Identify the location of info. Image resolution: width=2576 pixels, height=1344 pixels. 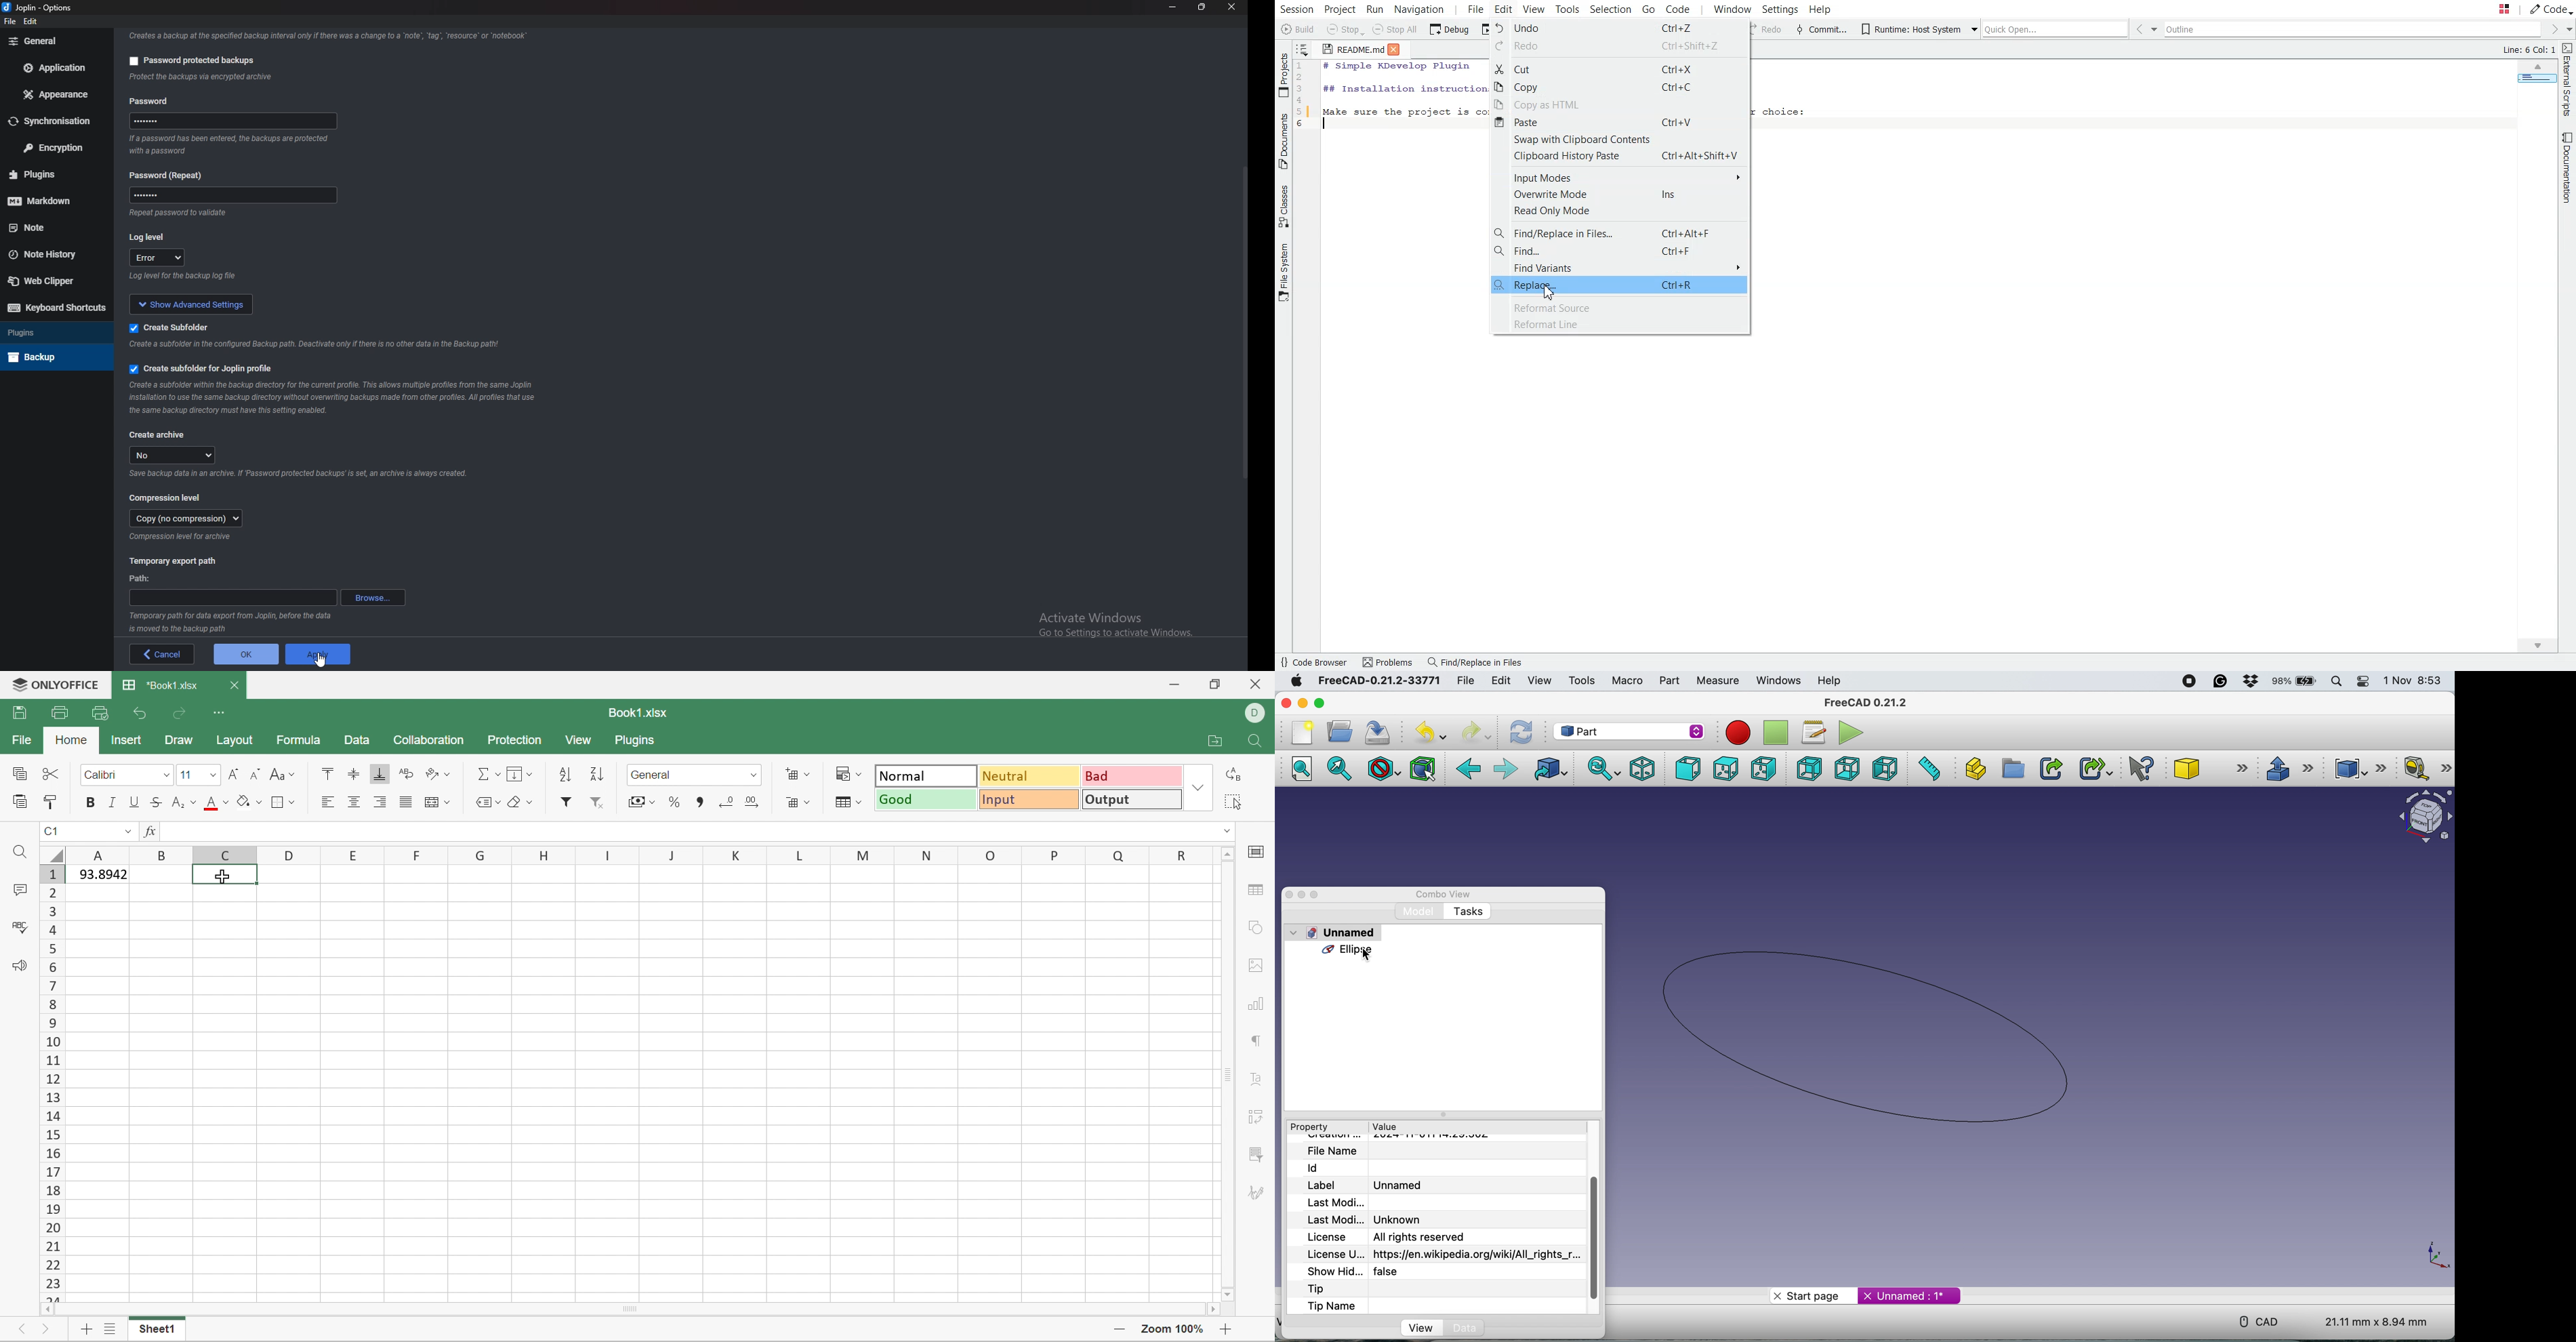
(232, 145).